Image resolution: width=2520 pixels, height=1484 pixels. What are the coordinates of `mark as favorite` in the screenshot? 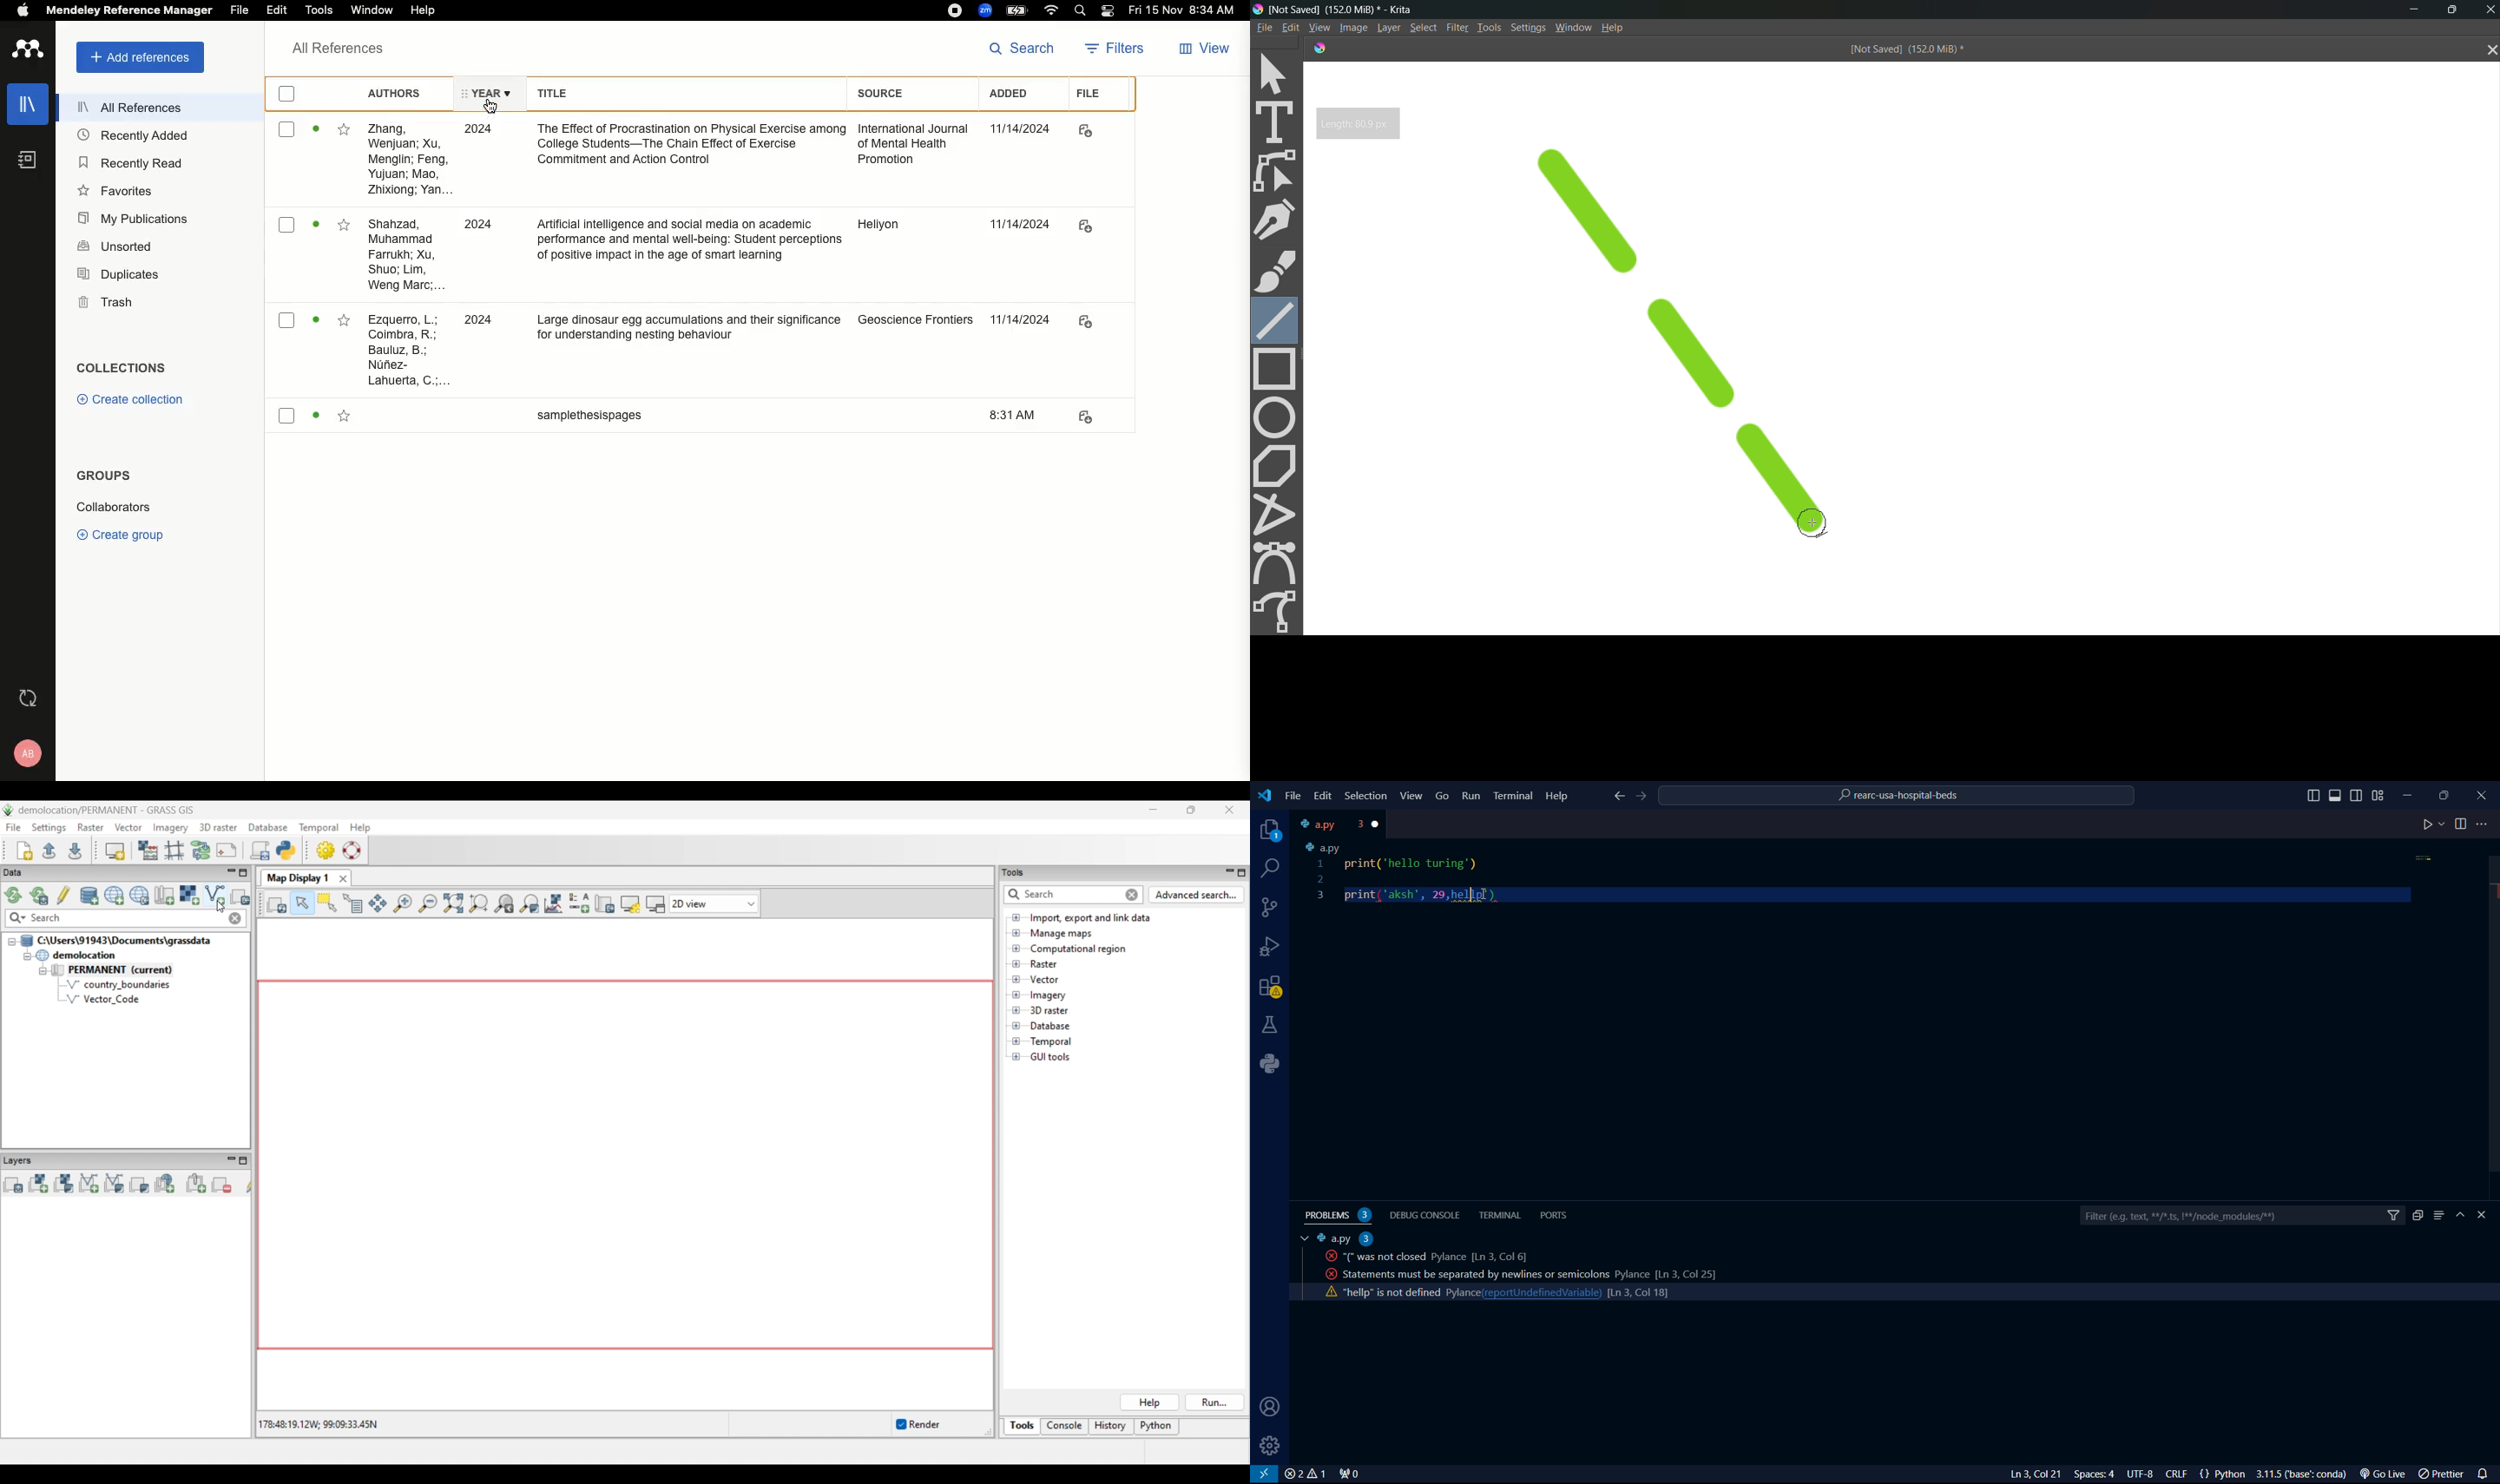 It's located at (344, 227).